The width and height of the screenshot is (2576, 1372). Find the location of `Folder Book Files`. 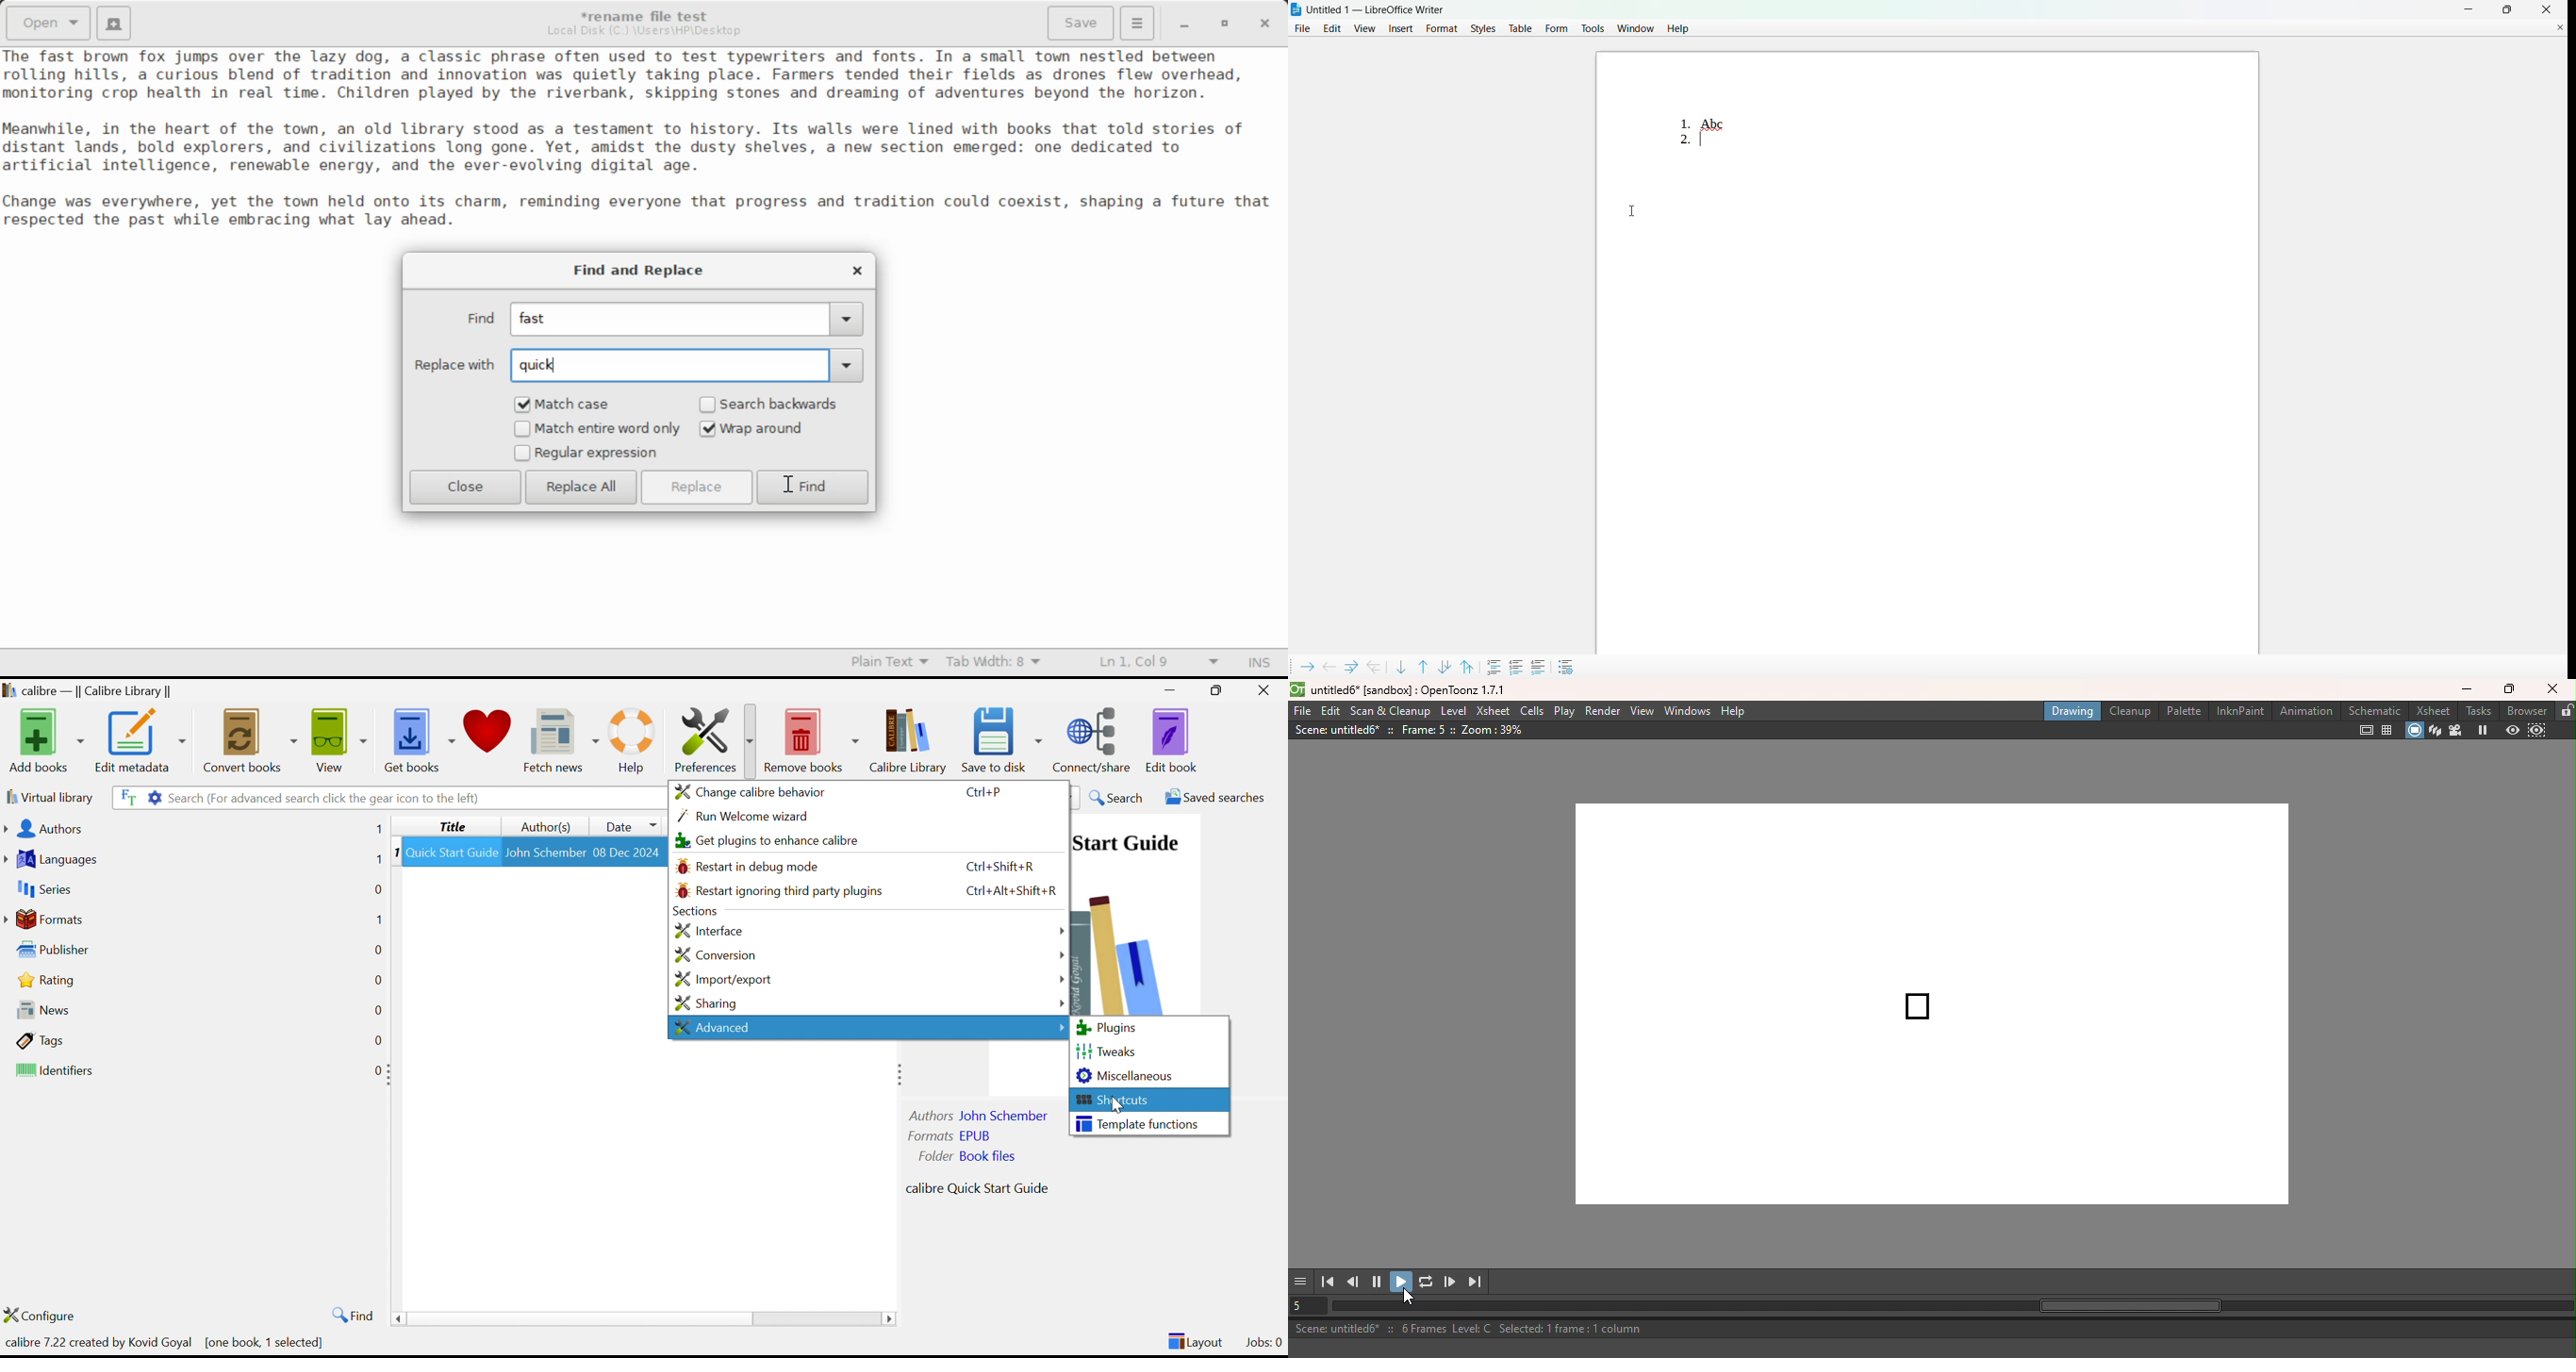

Folder Book Files is located at coordinates (968, 1156).